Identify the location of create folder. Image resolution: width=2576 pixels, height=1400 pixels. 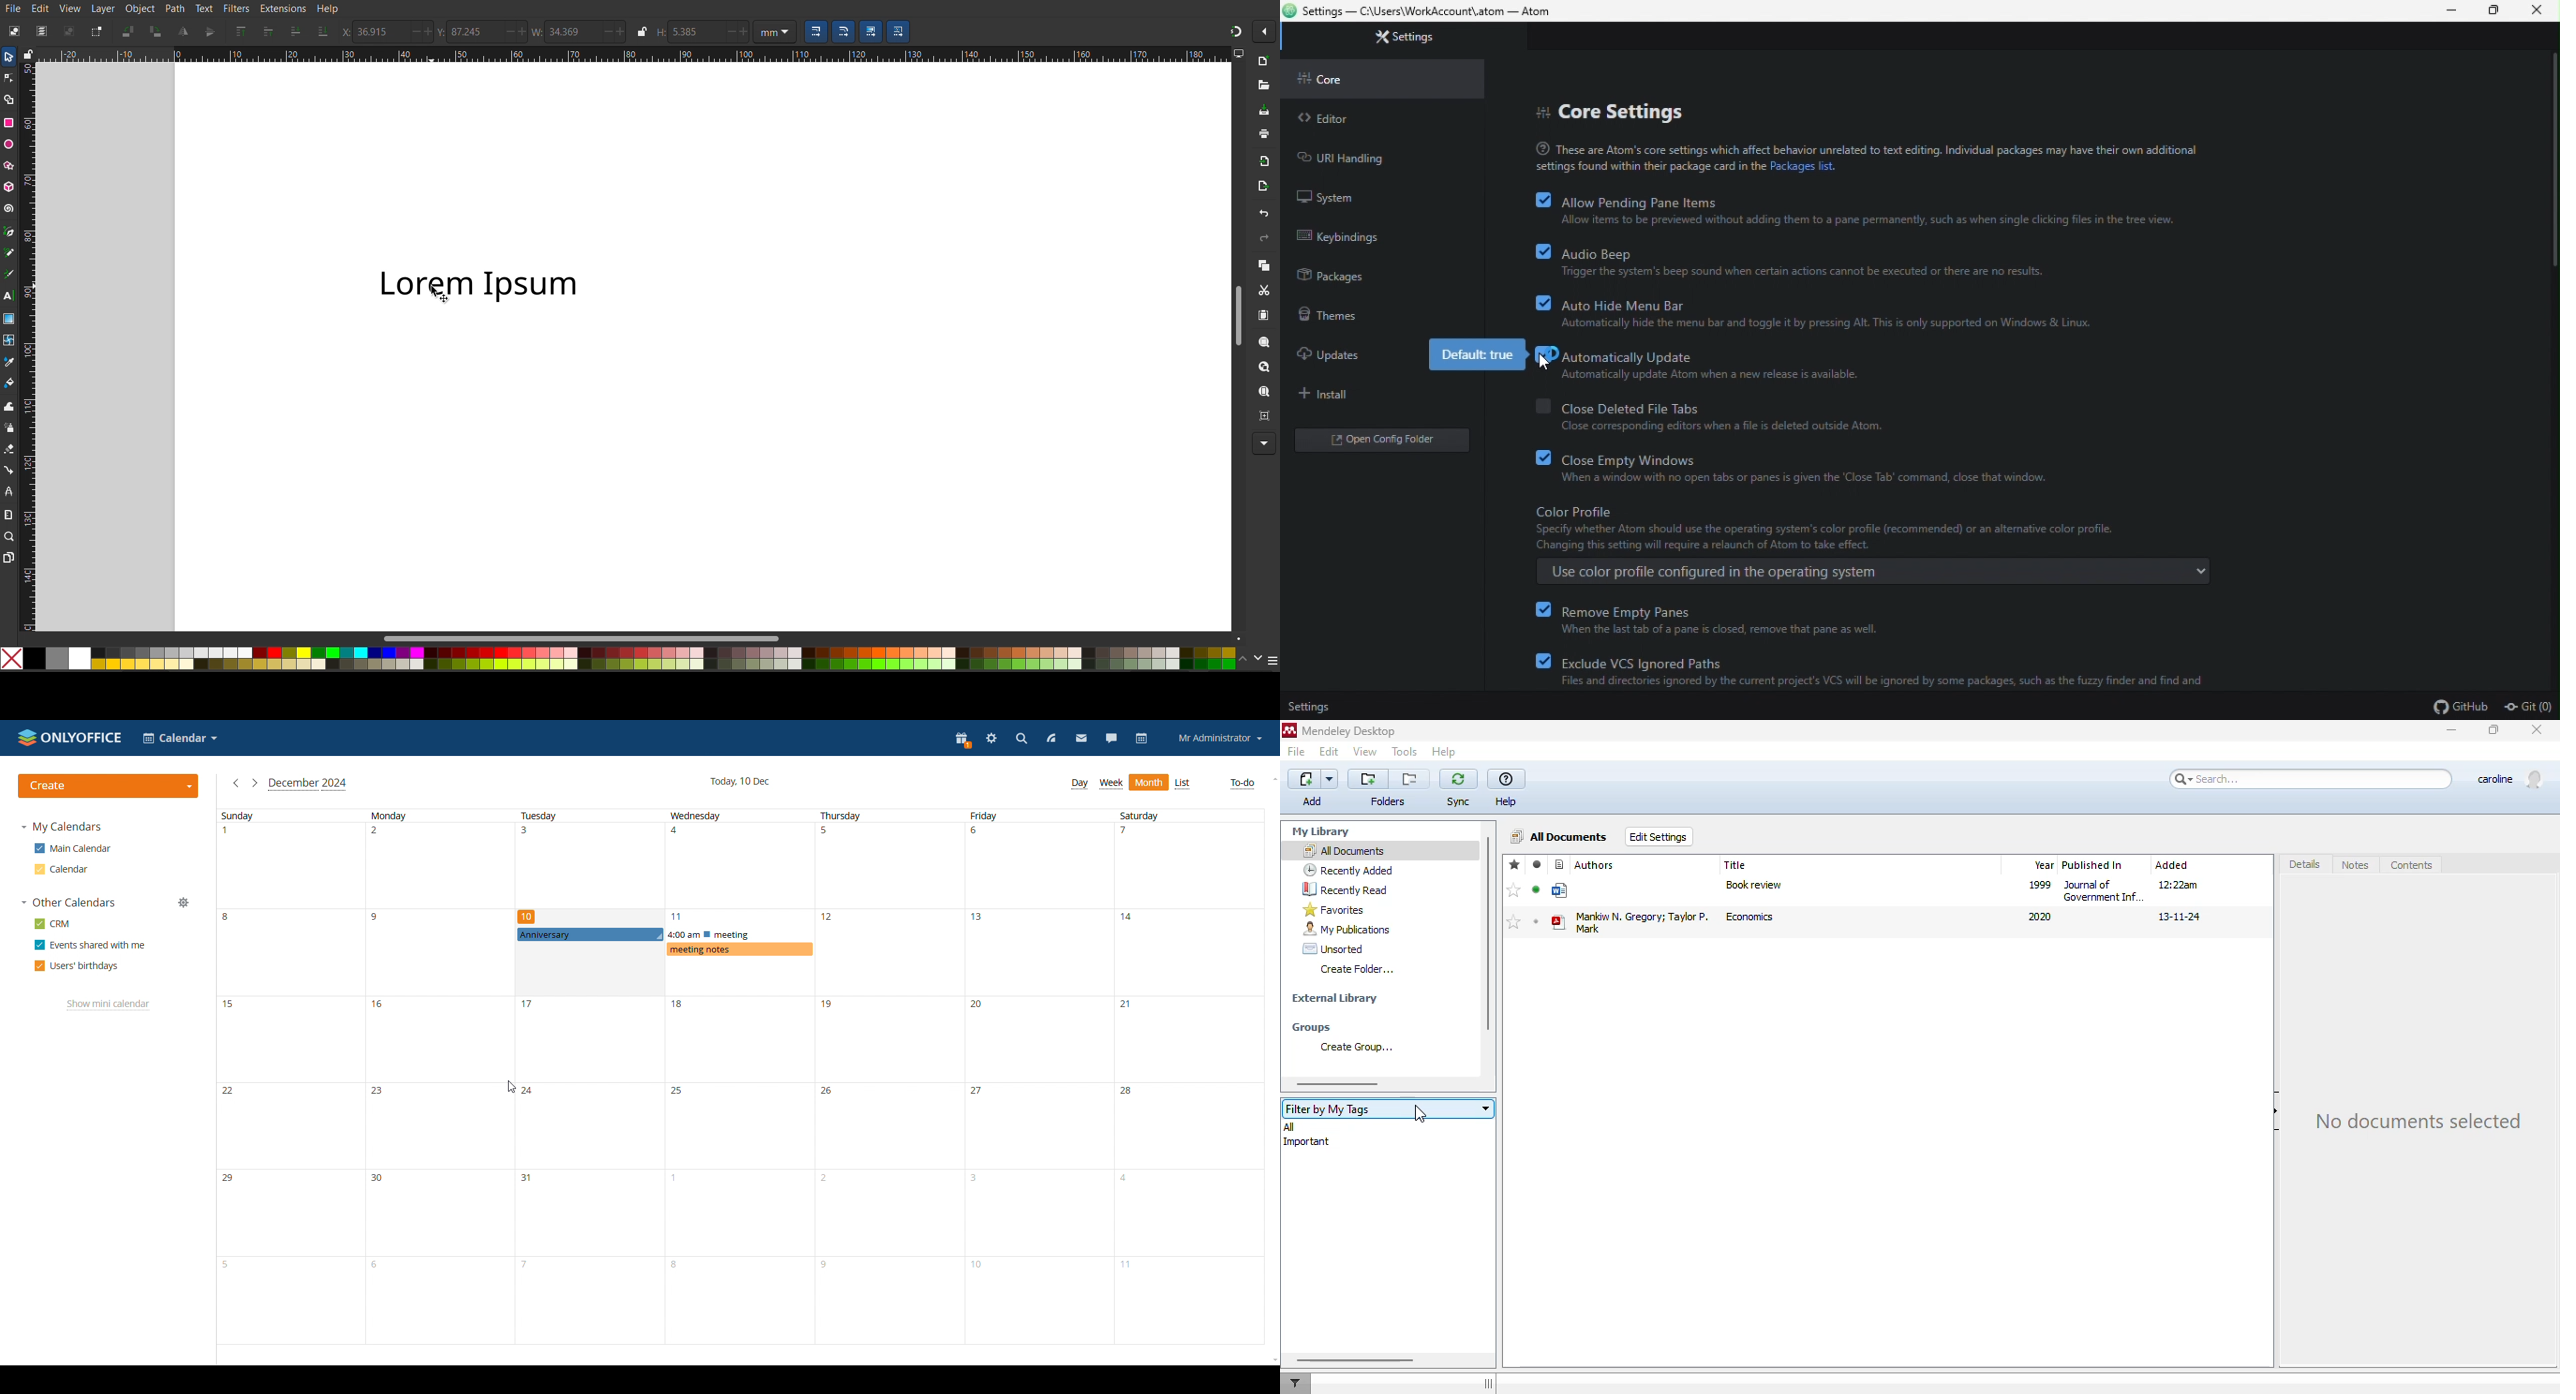
(1357, 969).